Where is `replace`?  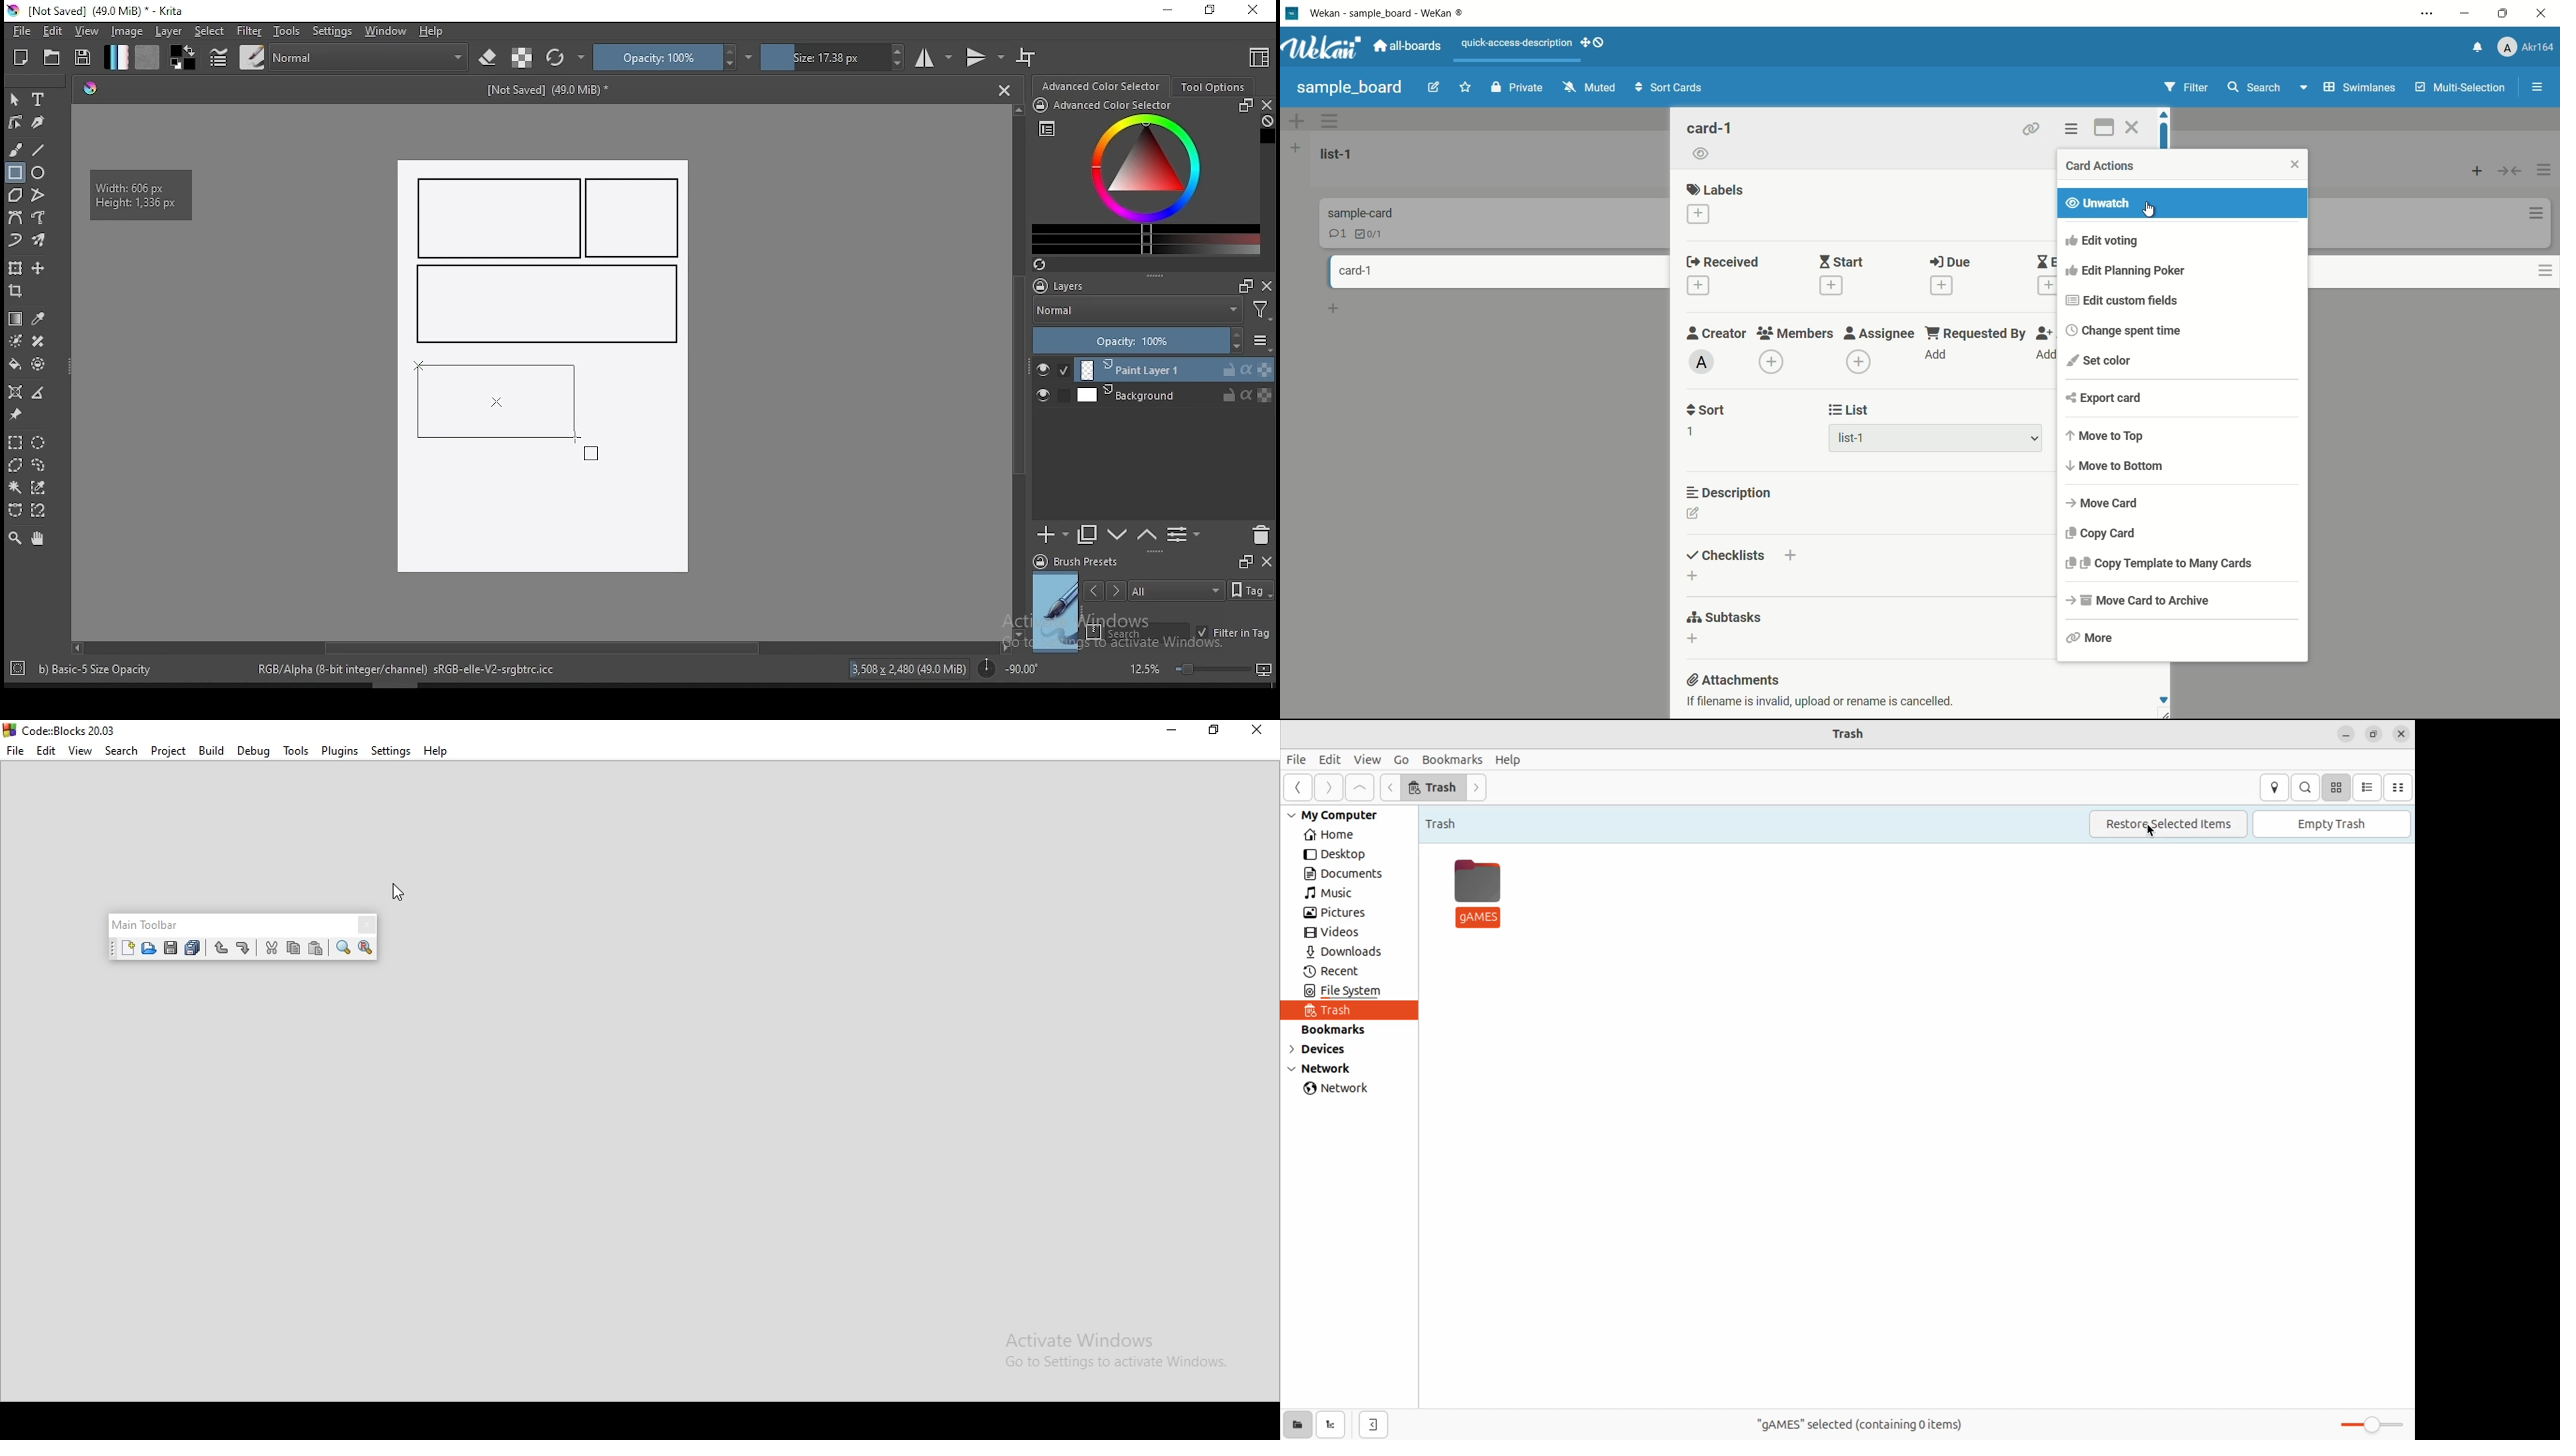
replace is located at coordinates (366, 951).